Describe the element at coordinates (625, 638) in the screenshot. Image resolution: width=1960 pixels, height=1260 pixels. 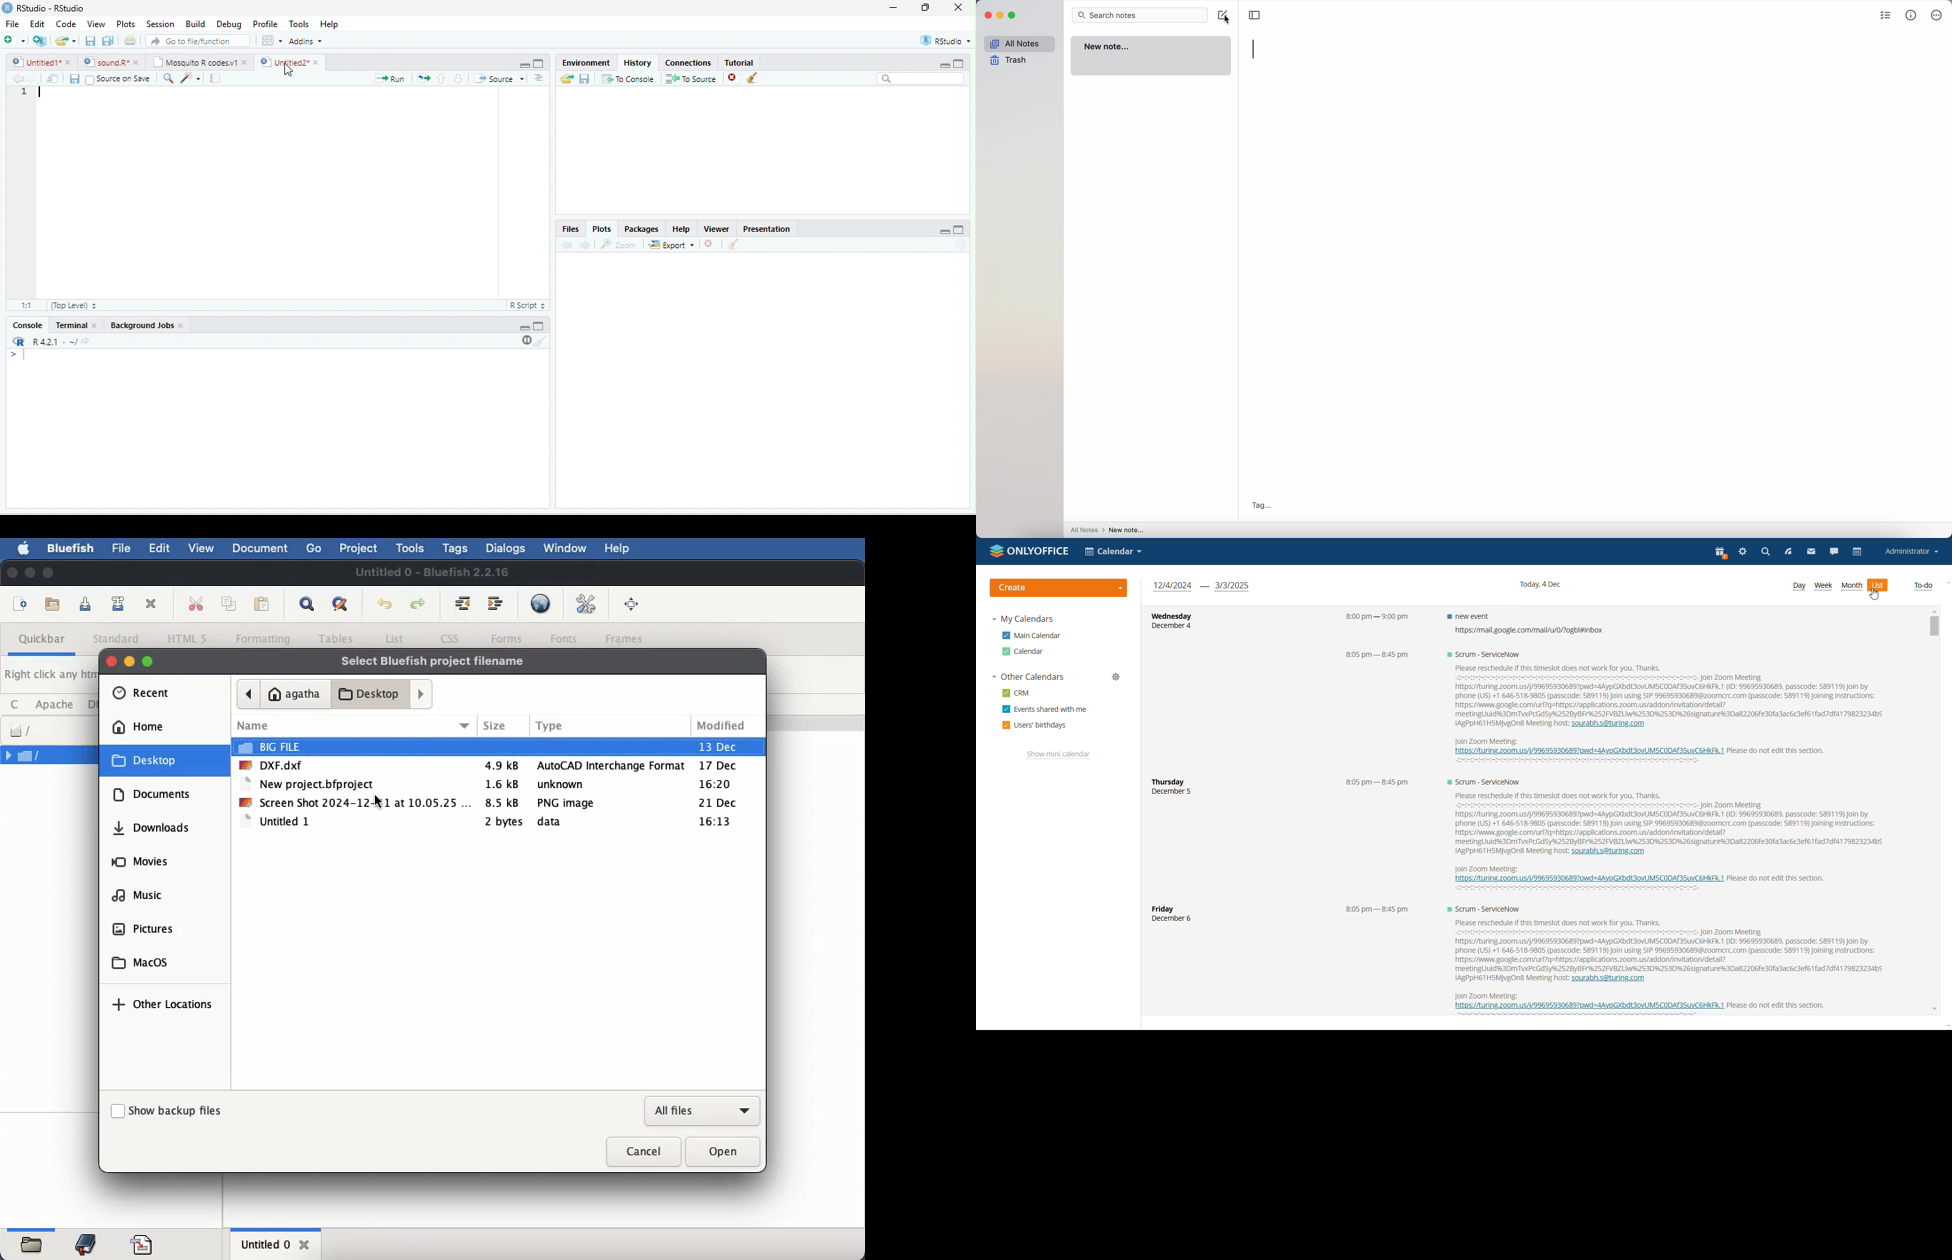
I see `Frames` at that location.